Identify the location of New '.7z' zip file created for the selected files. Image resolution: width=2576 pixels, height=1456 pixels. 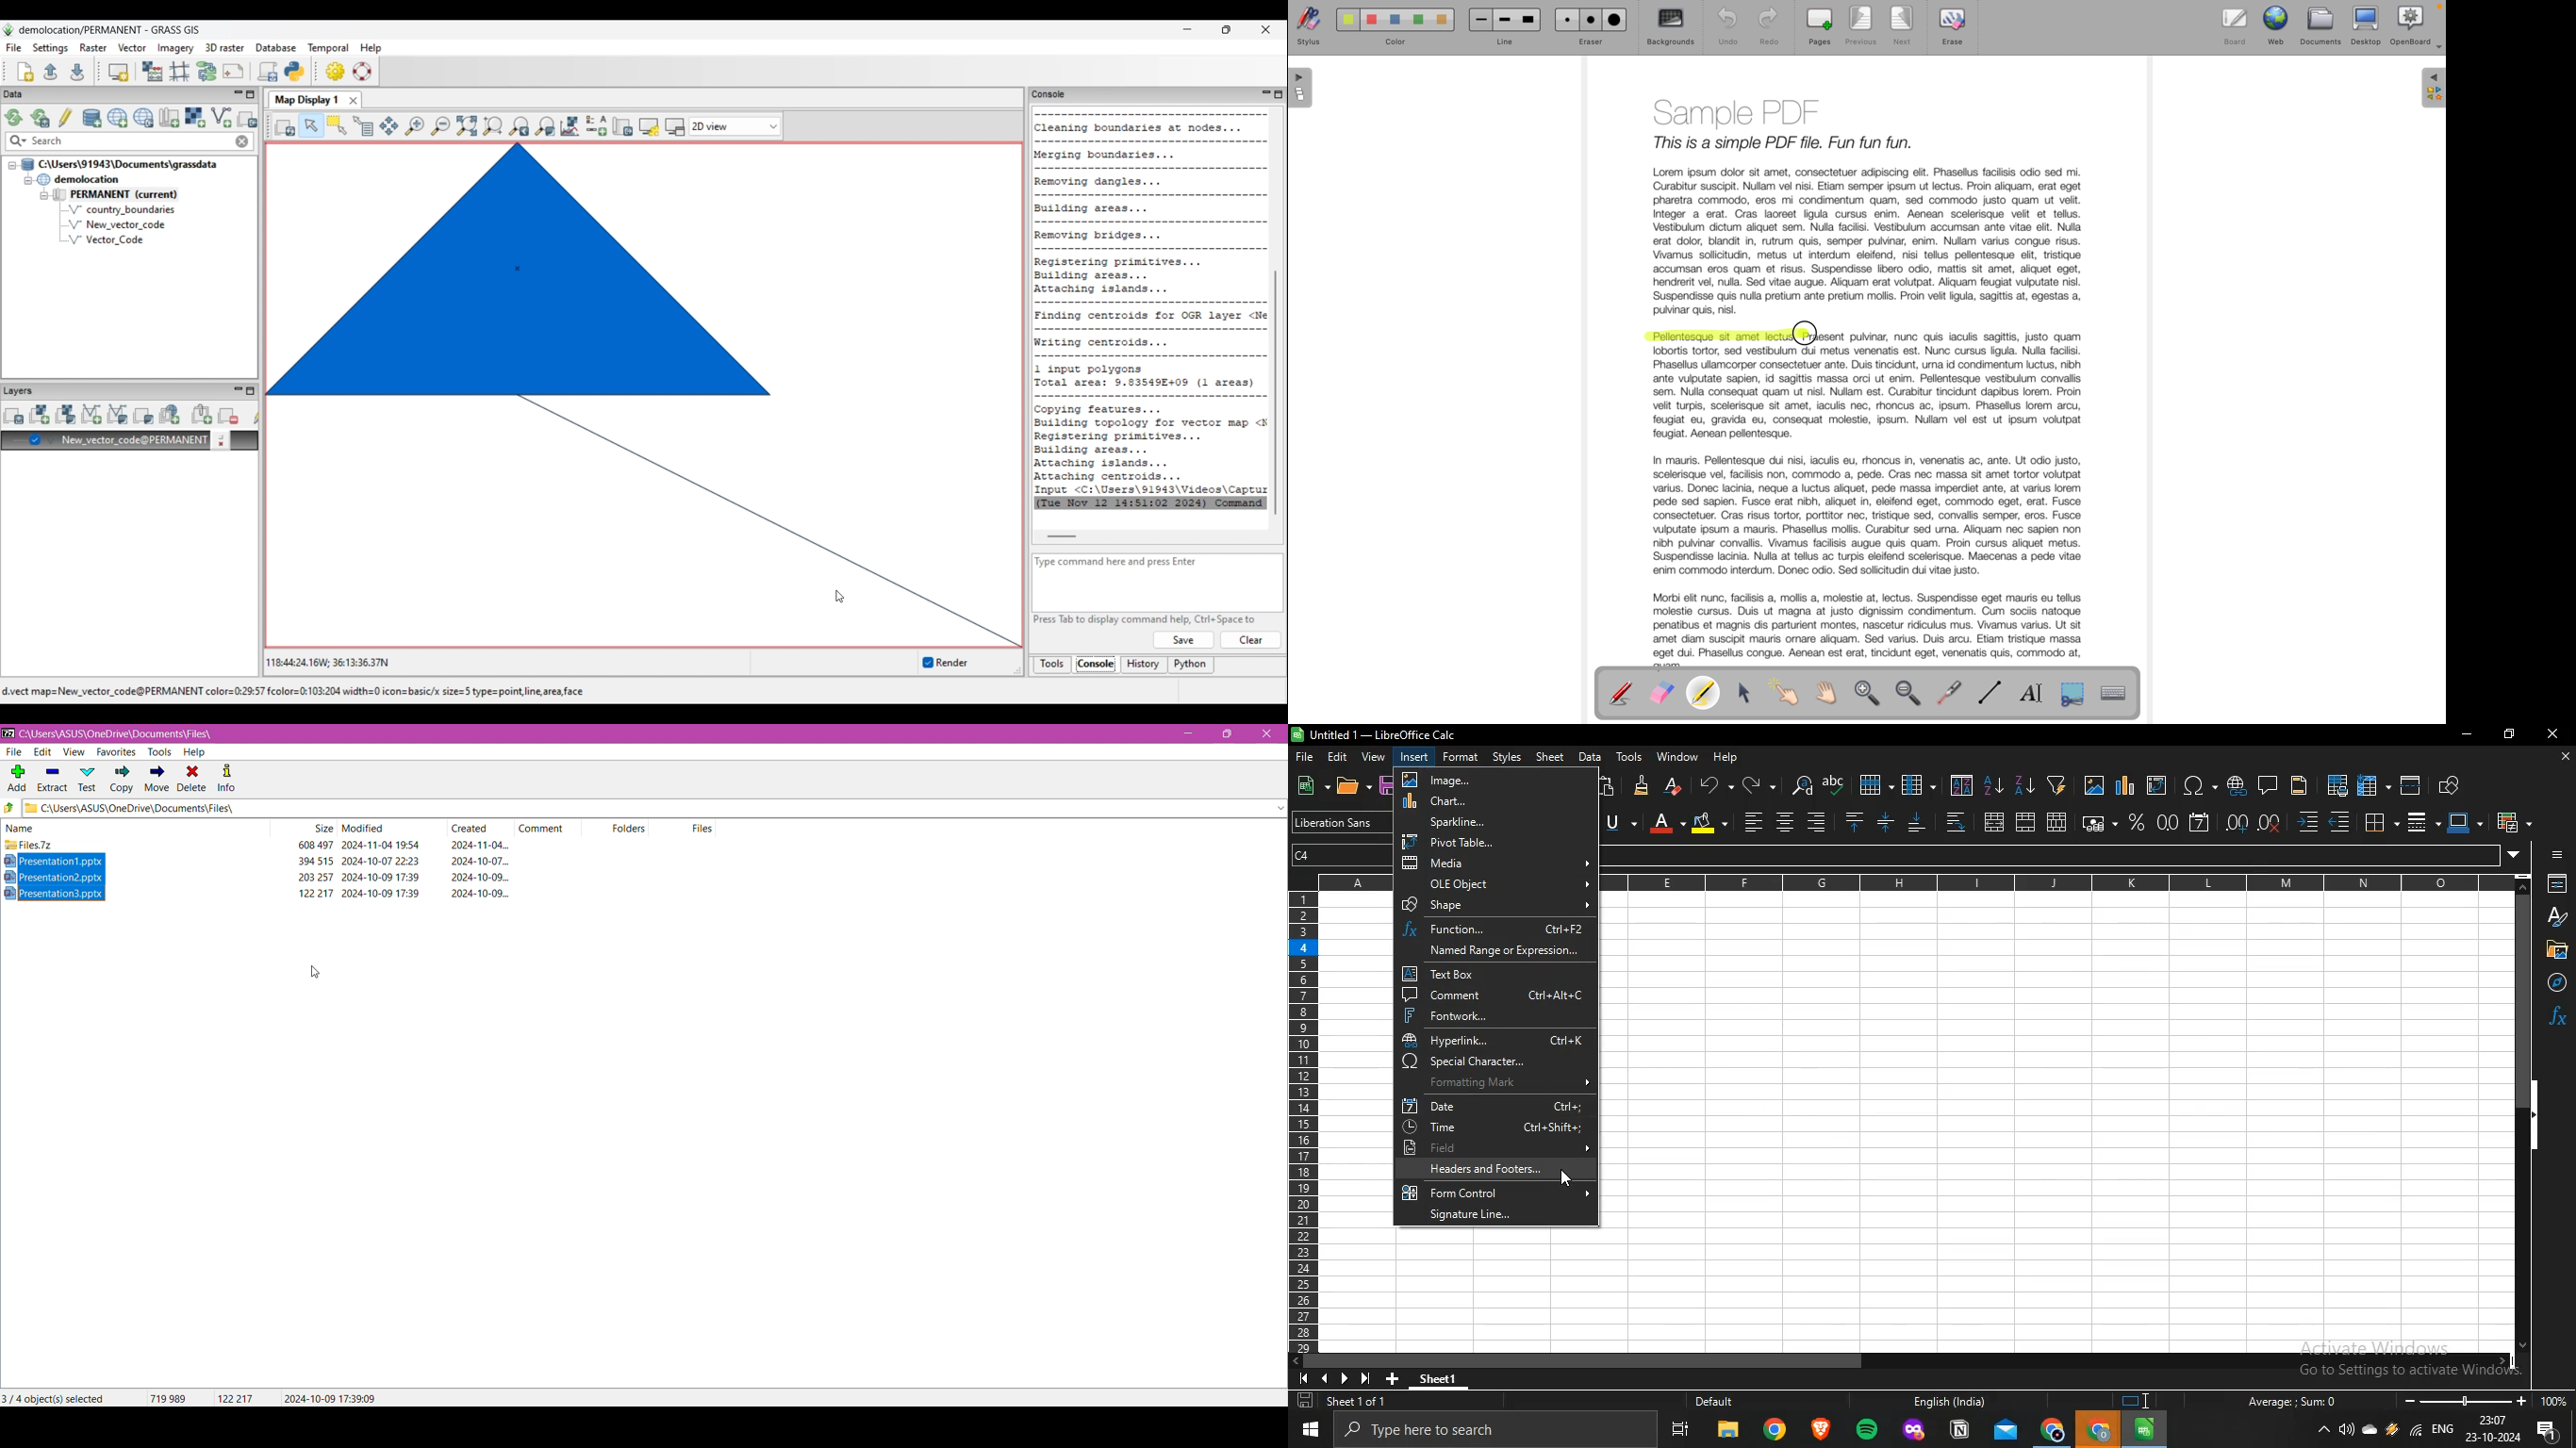
(138, 845).